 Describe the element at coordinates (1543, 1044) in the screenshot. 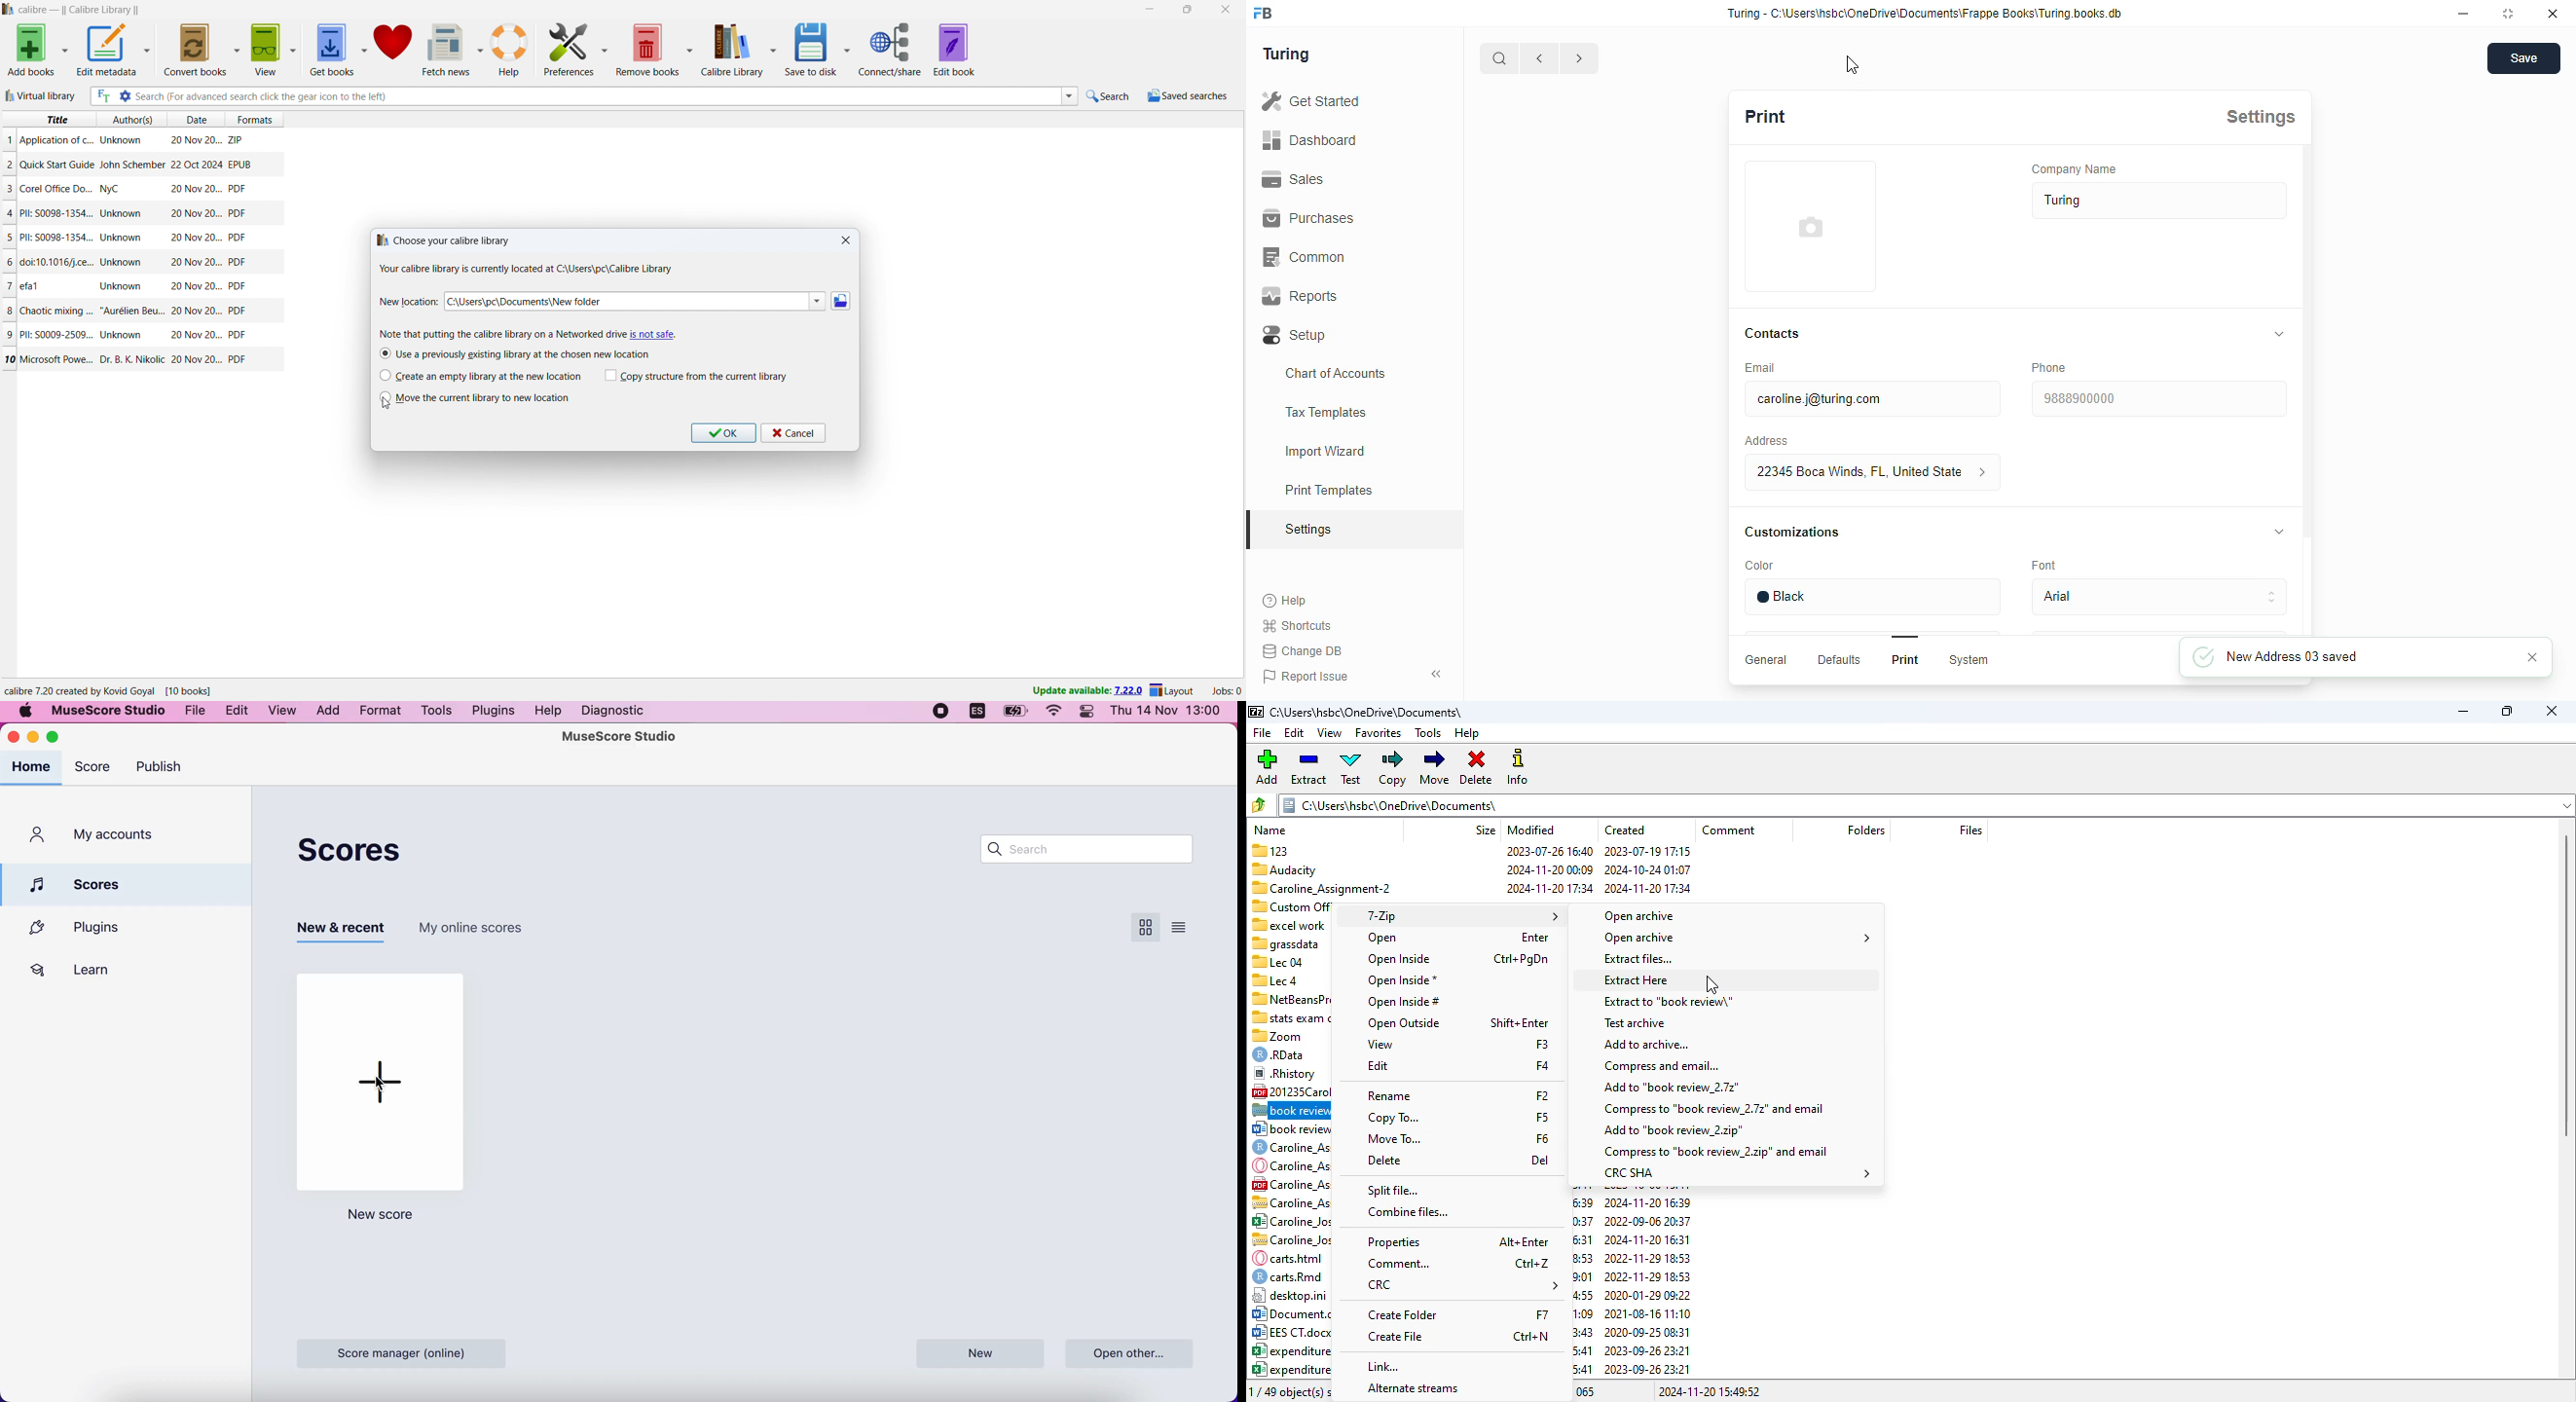

I see `shortcut for view` at that location.